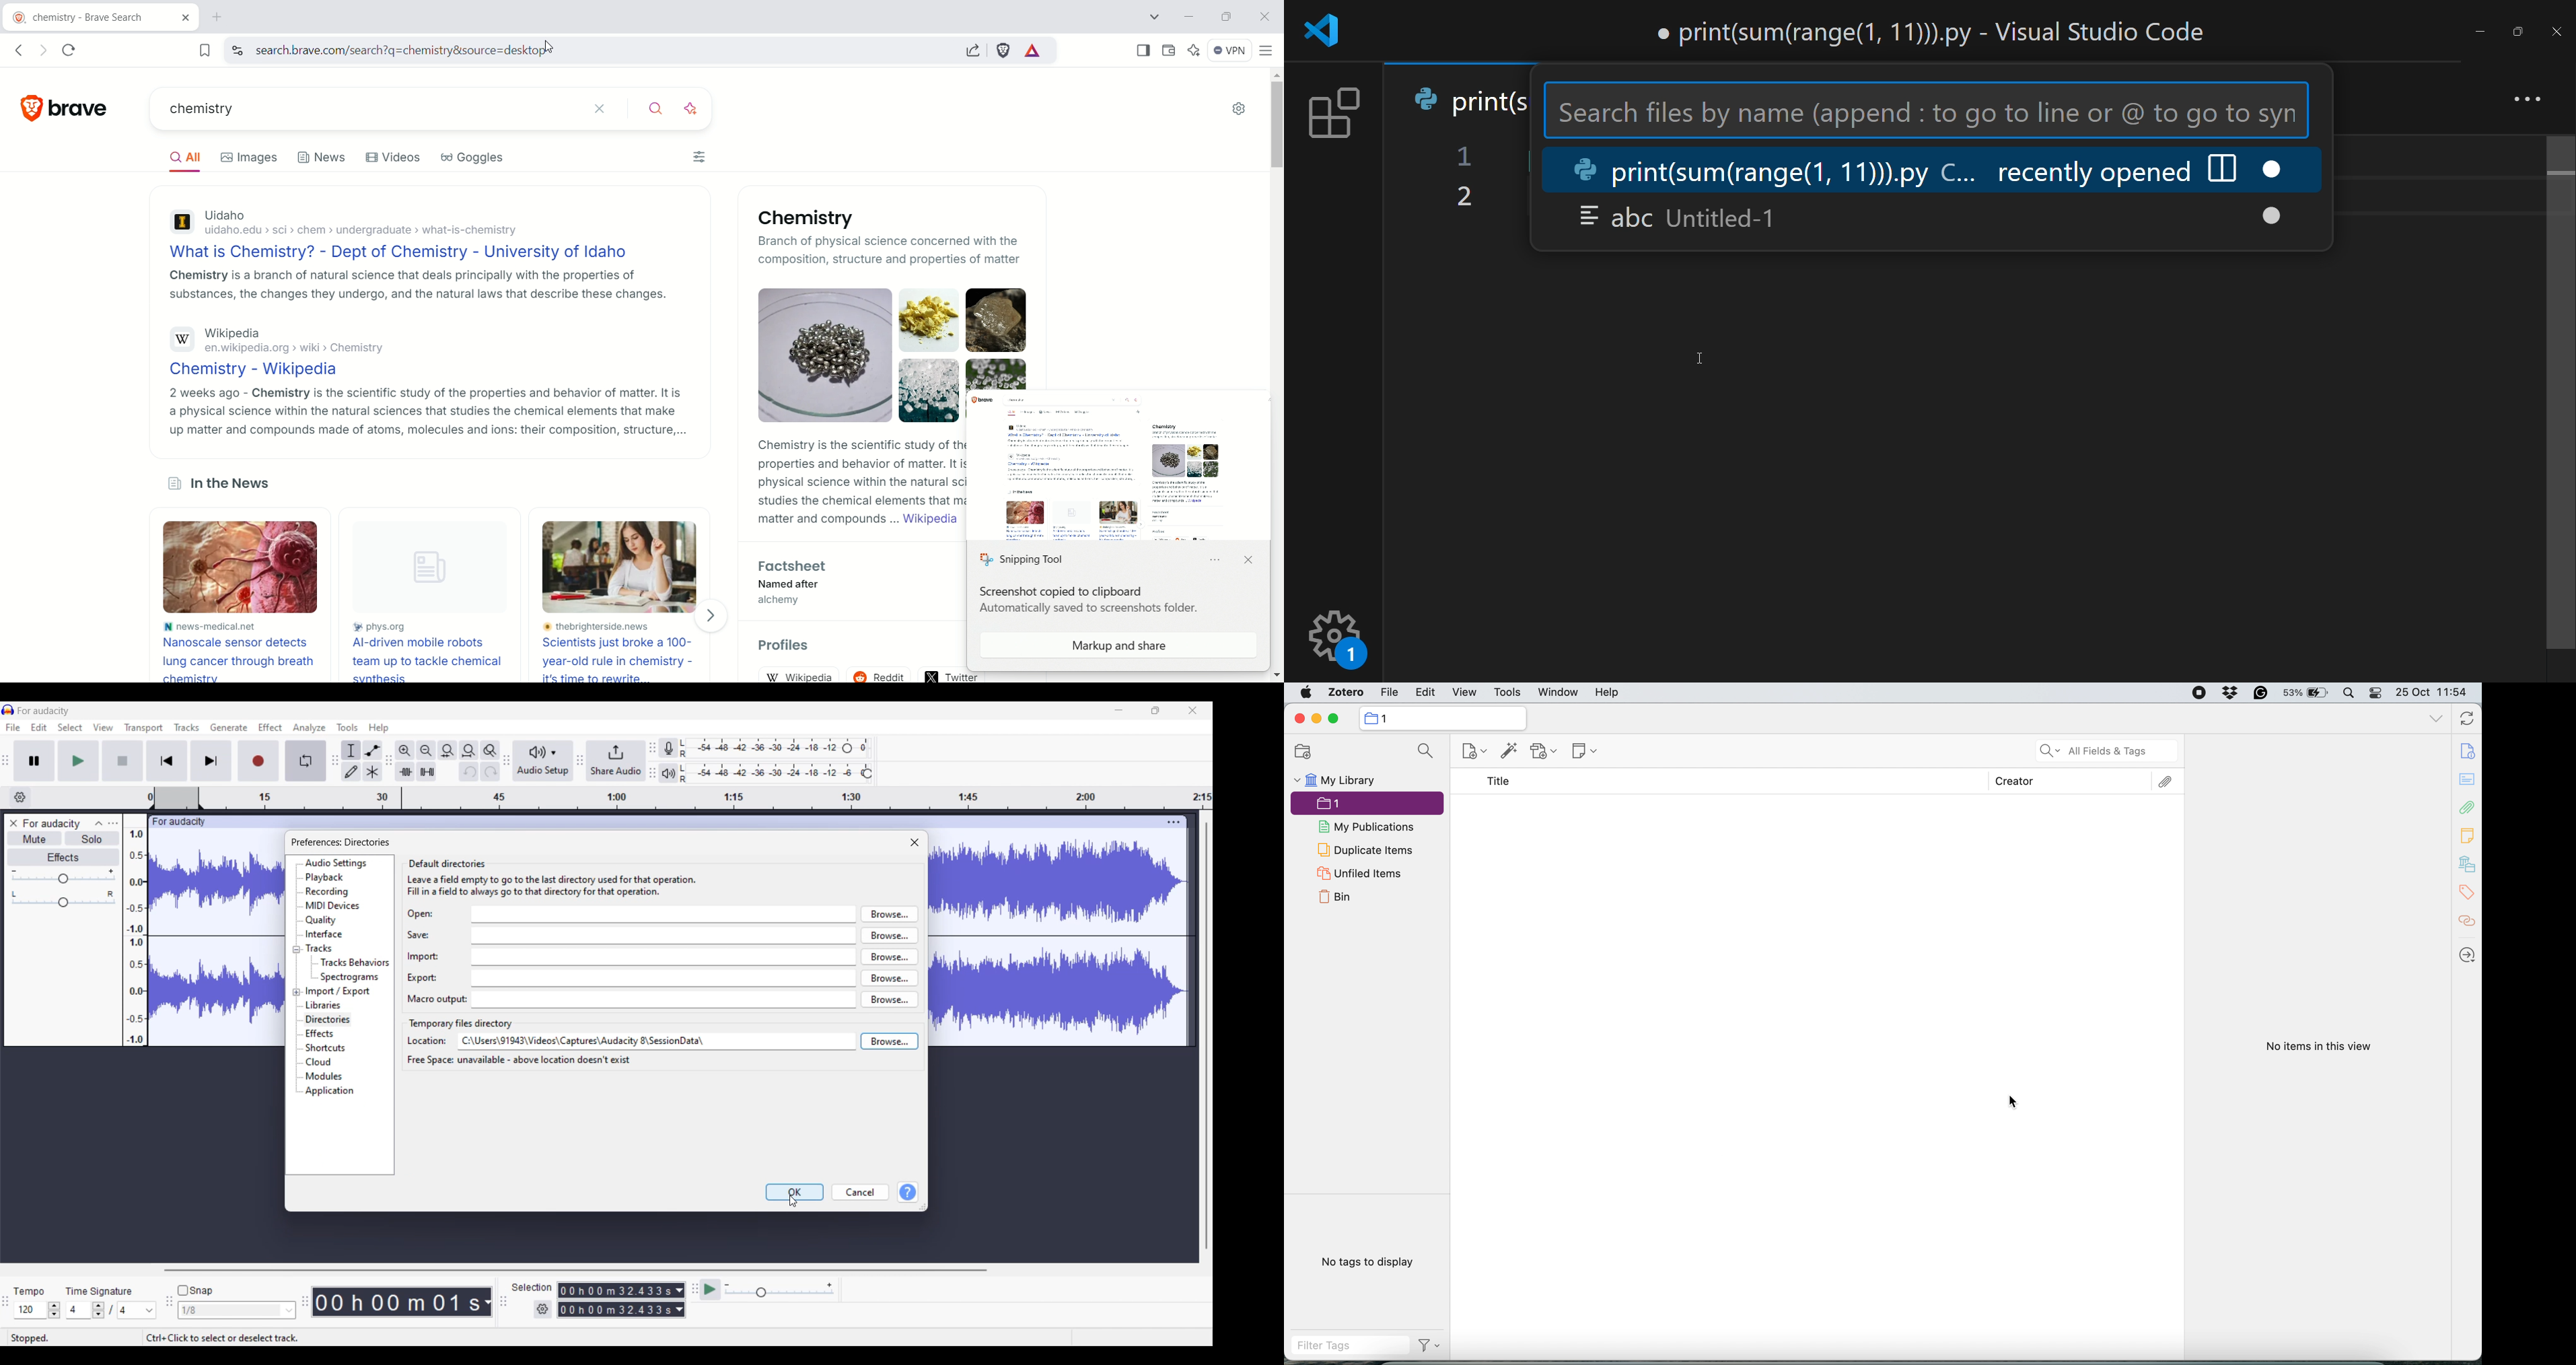 The image size is (2576, 1372). I want to click on Indicates text box for Export, so click(423, 979).